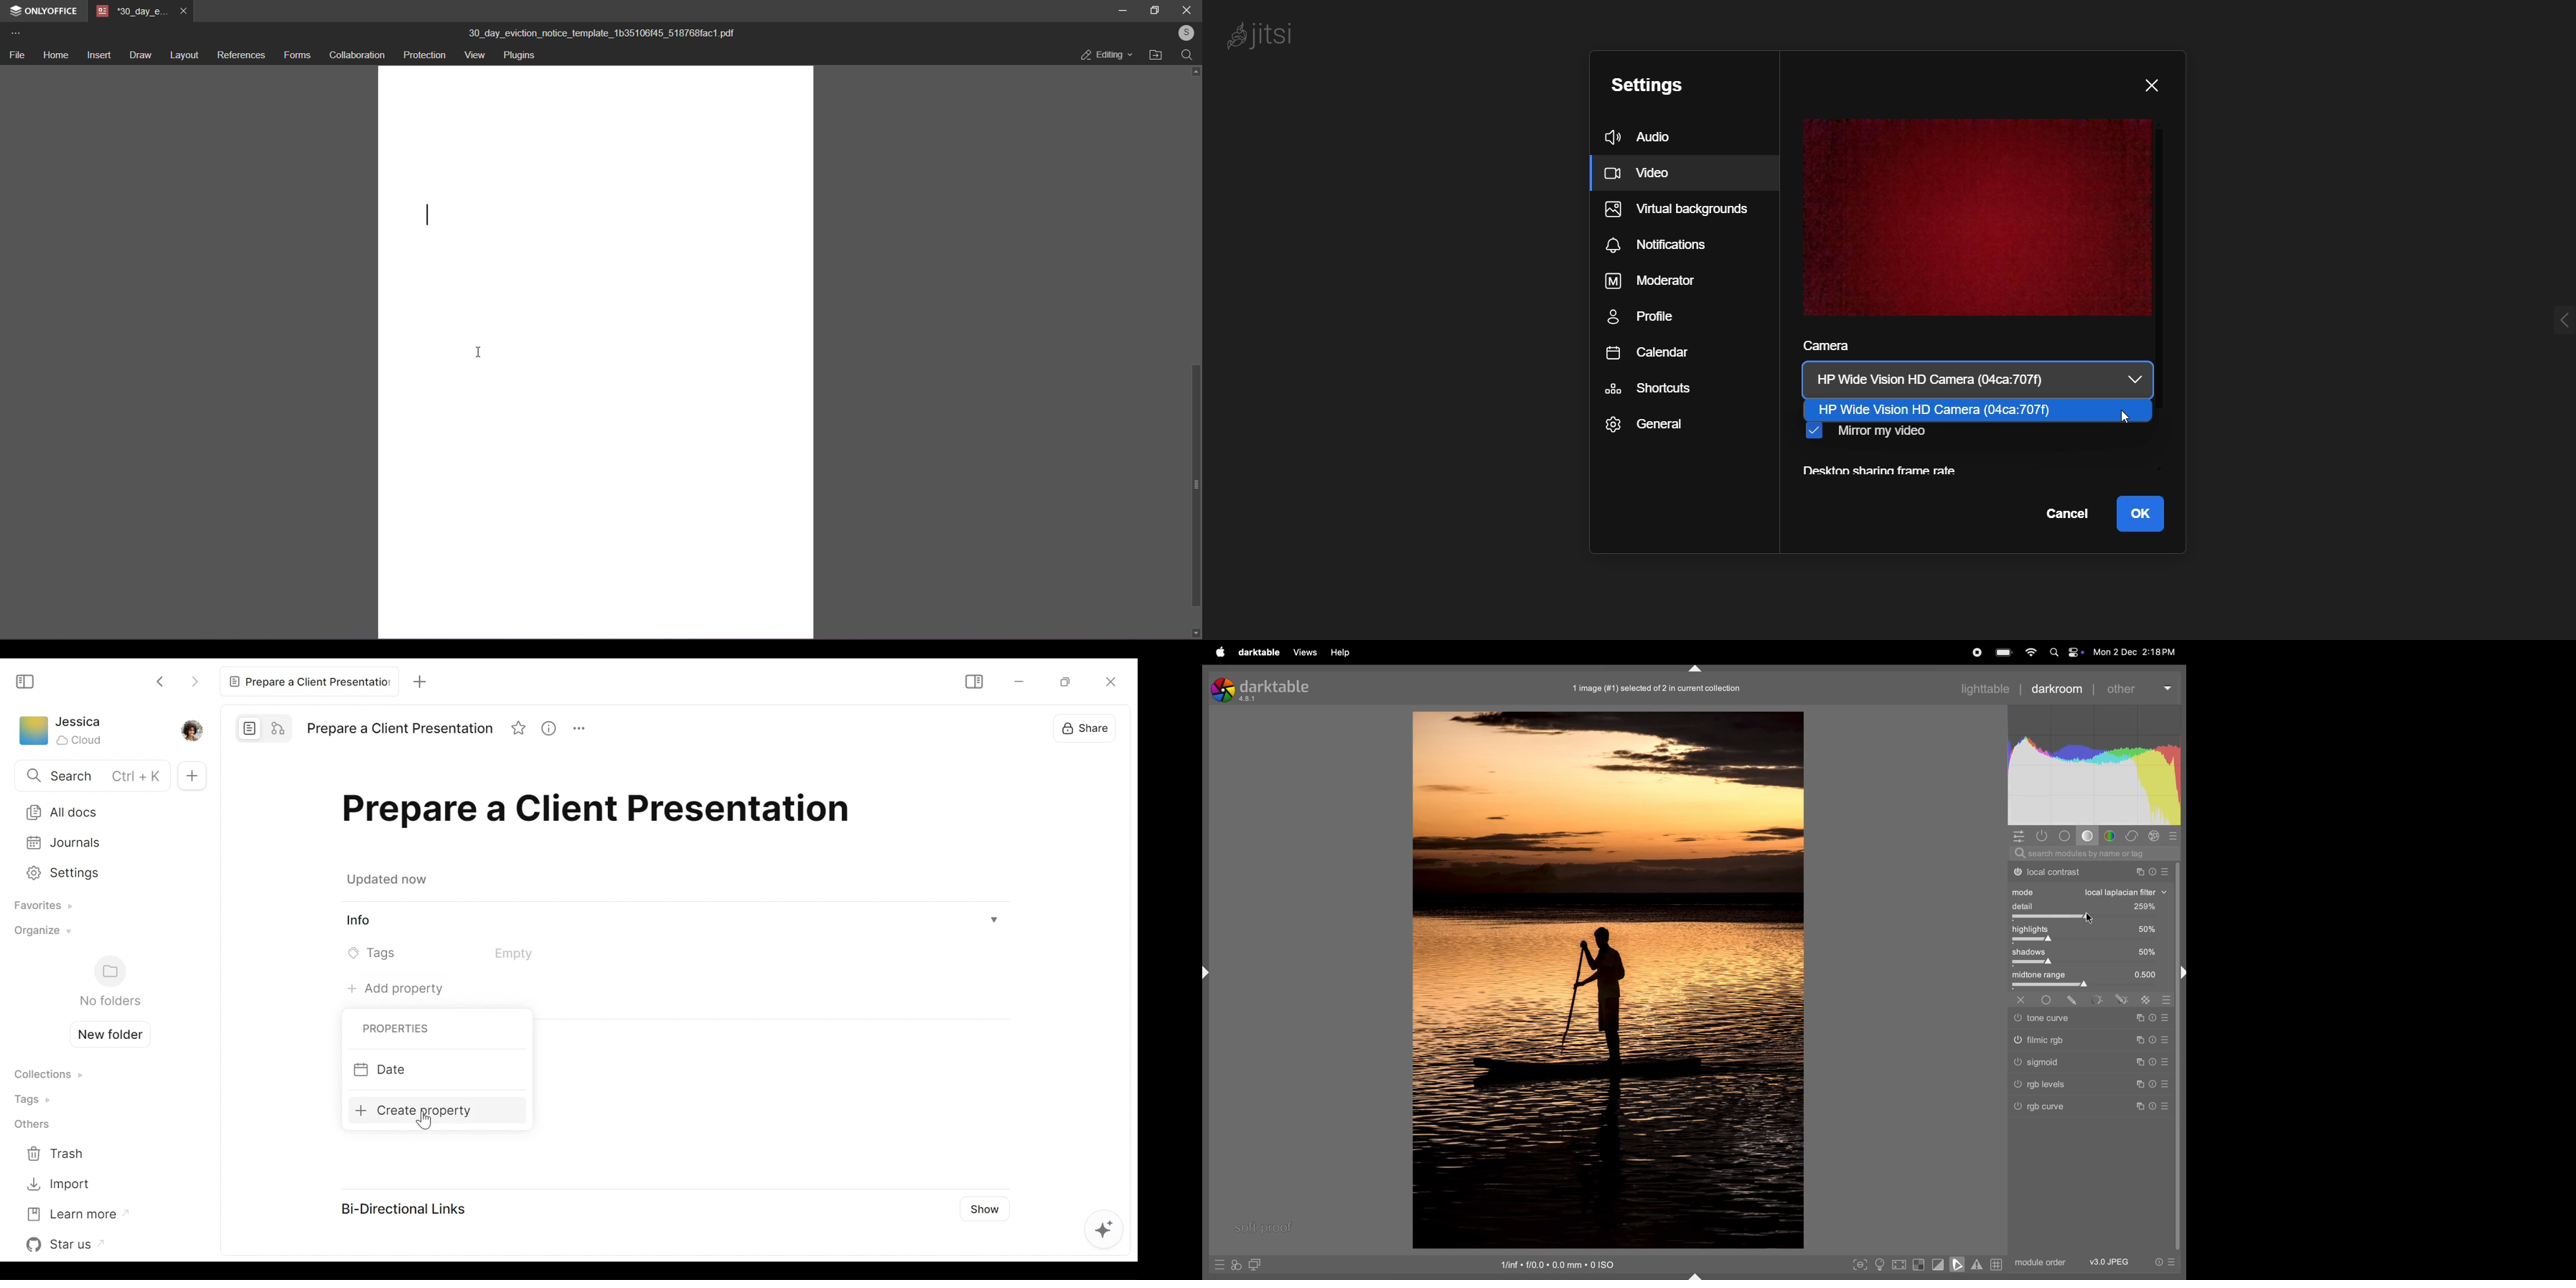 The image size is (2576, 1288). Describe the element at coordinates (2150, 83) in the screenshot. I see `close` at that location.